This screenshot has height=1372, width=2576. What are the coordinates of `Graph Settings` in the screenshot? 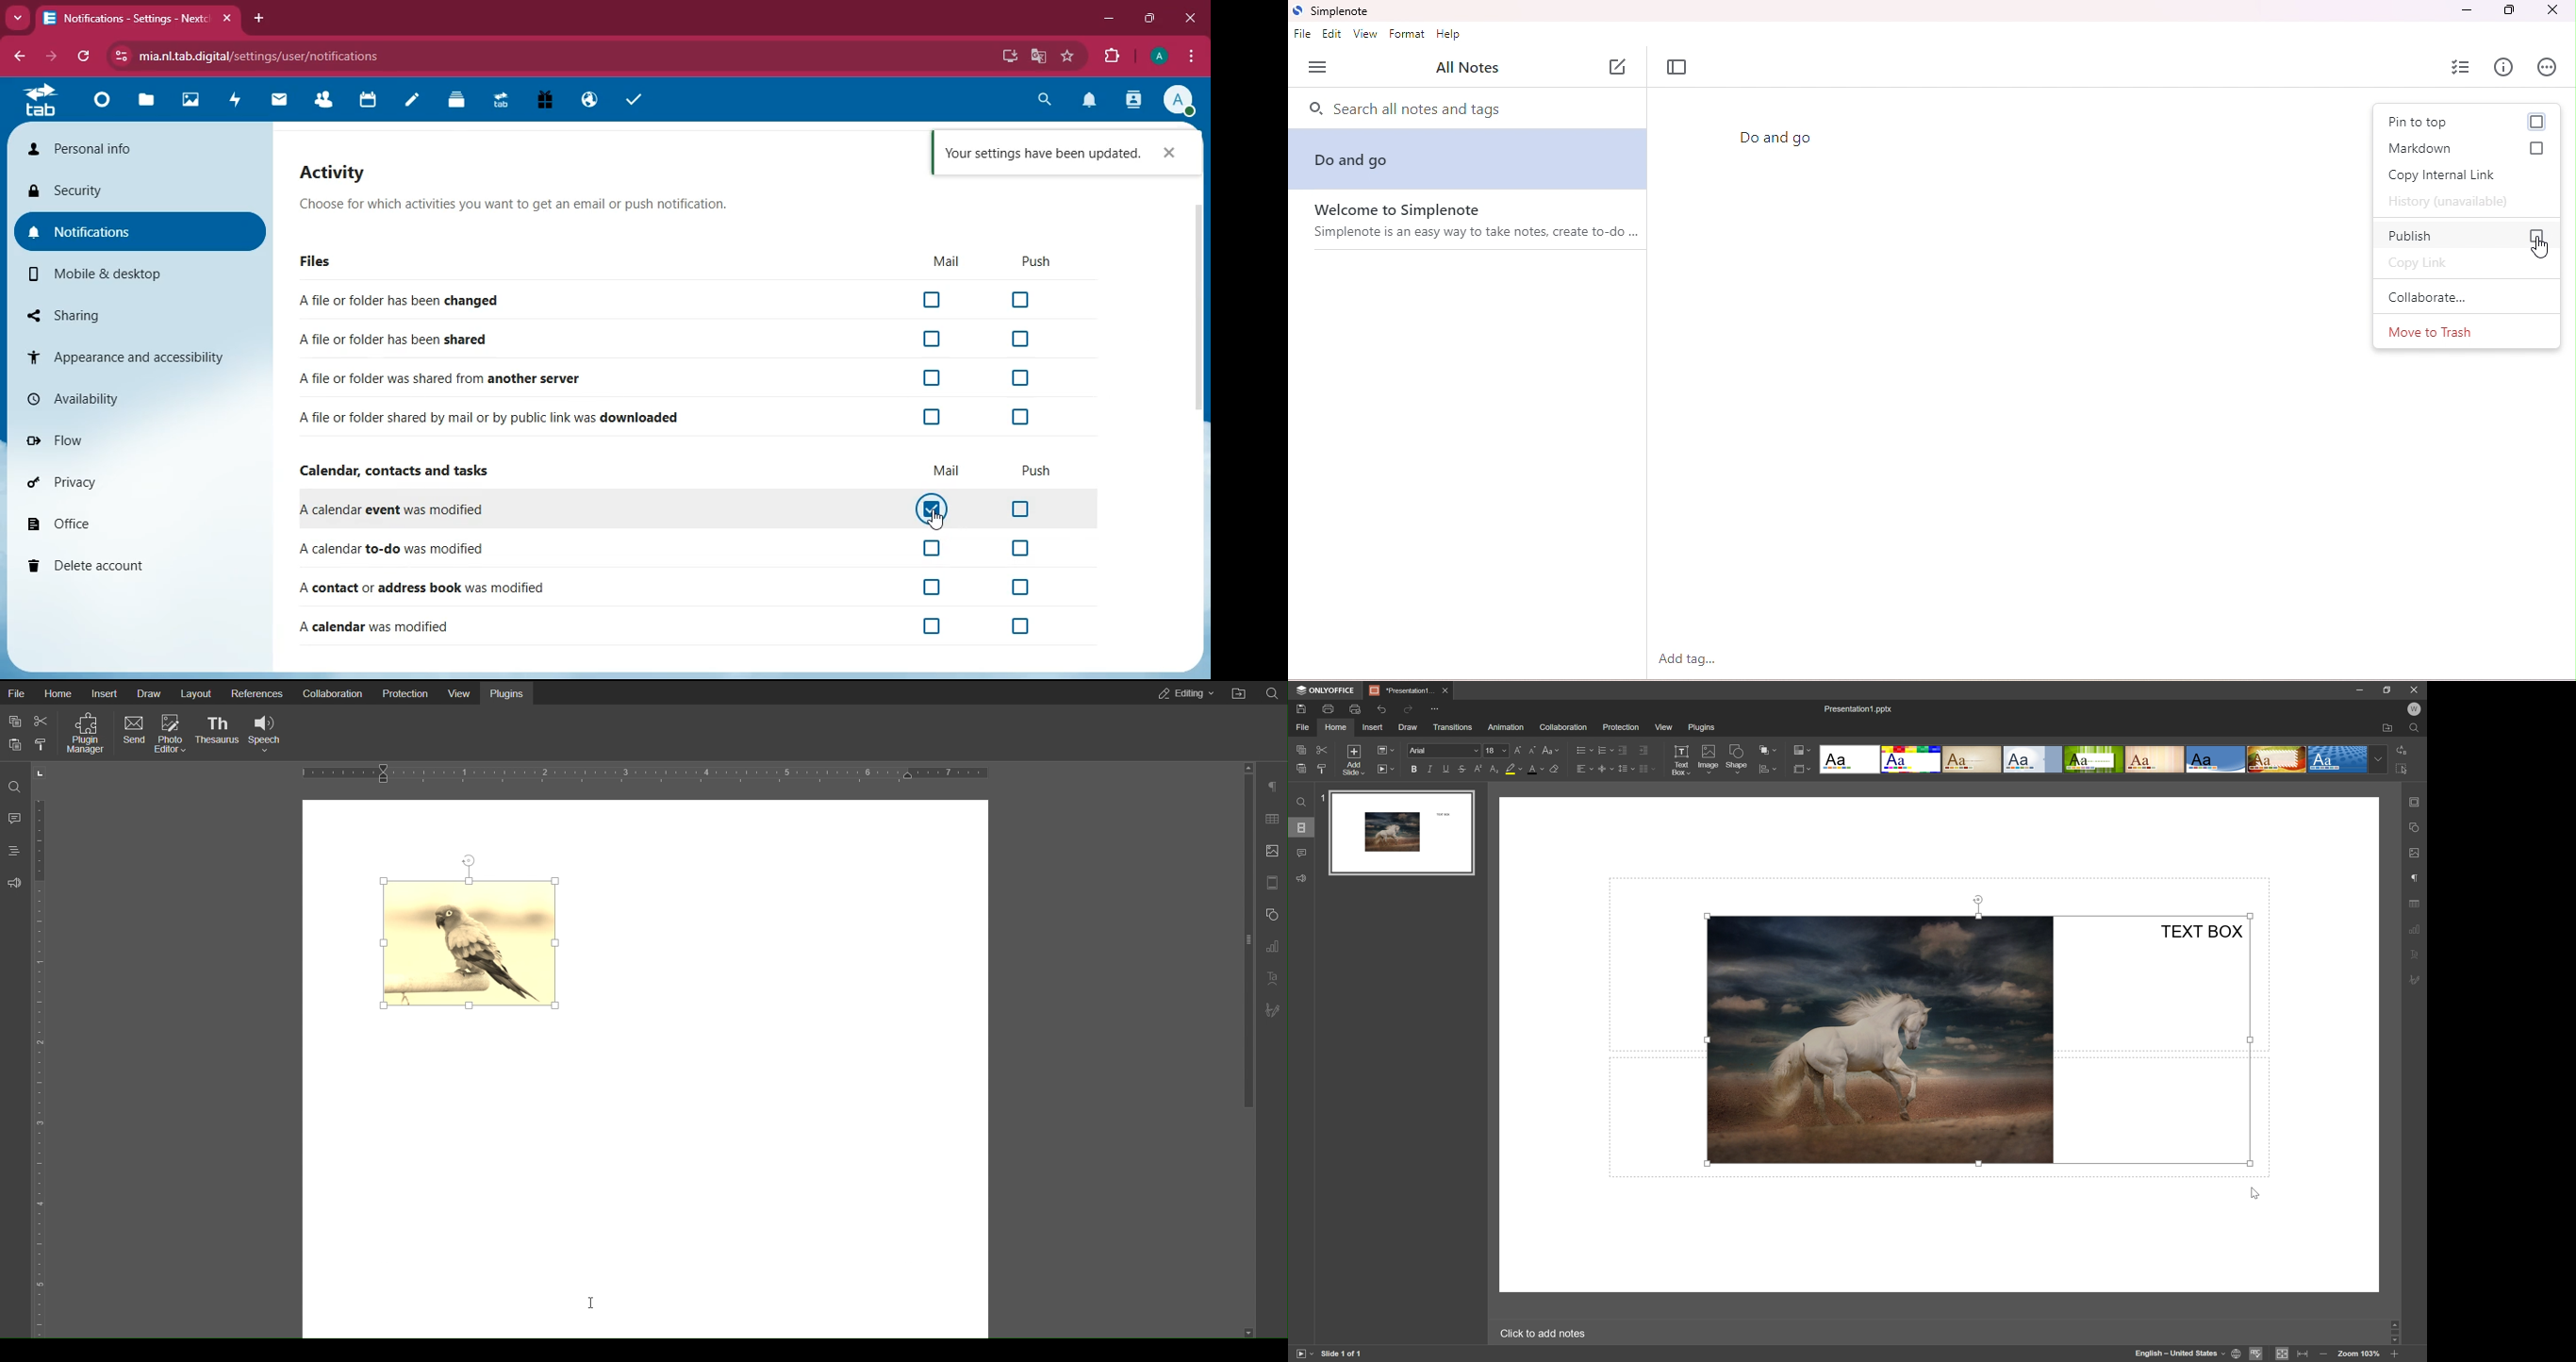 It's located at (1271, 947).